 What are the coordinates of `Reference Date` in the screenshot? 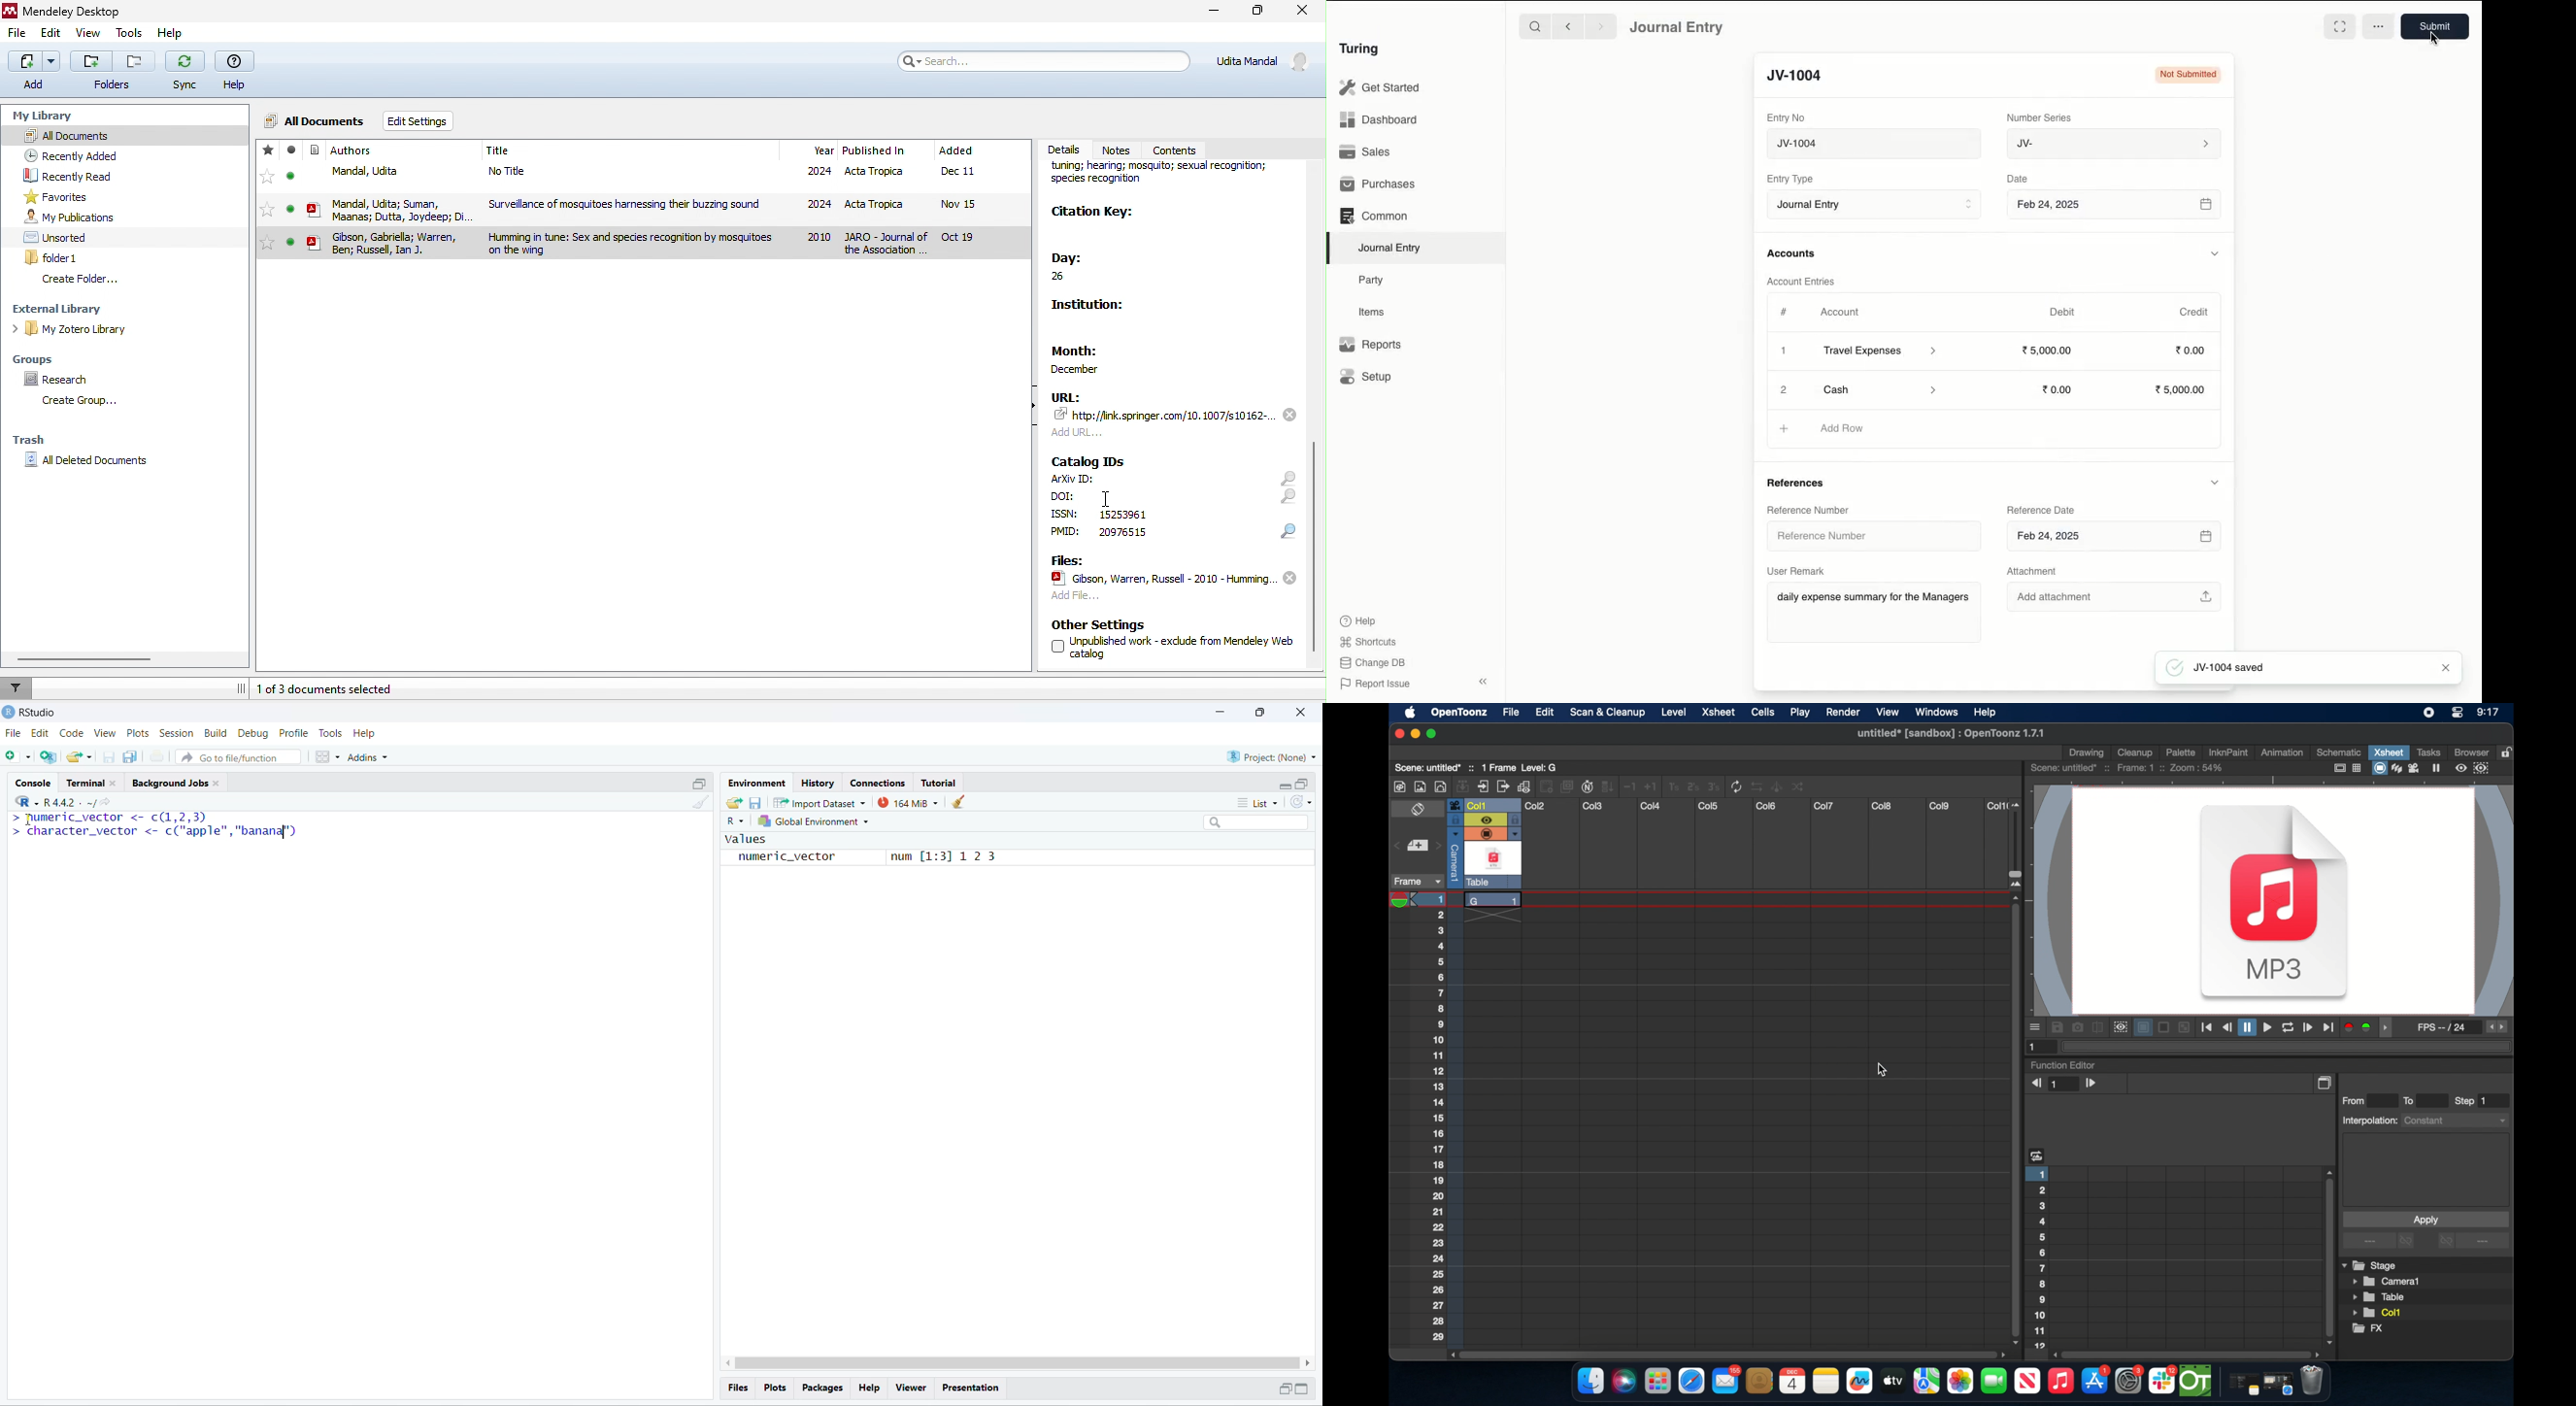 It's located at (2041, 511).